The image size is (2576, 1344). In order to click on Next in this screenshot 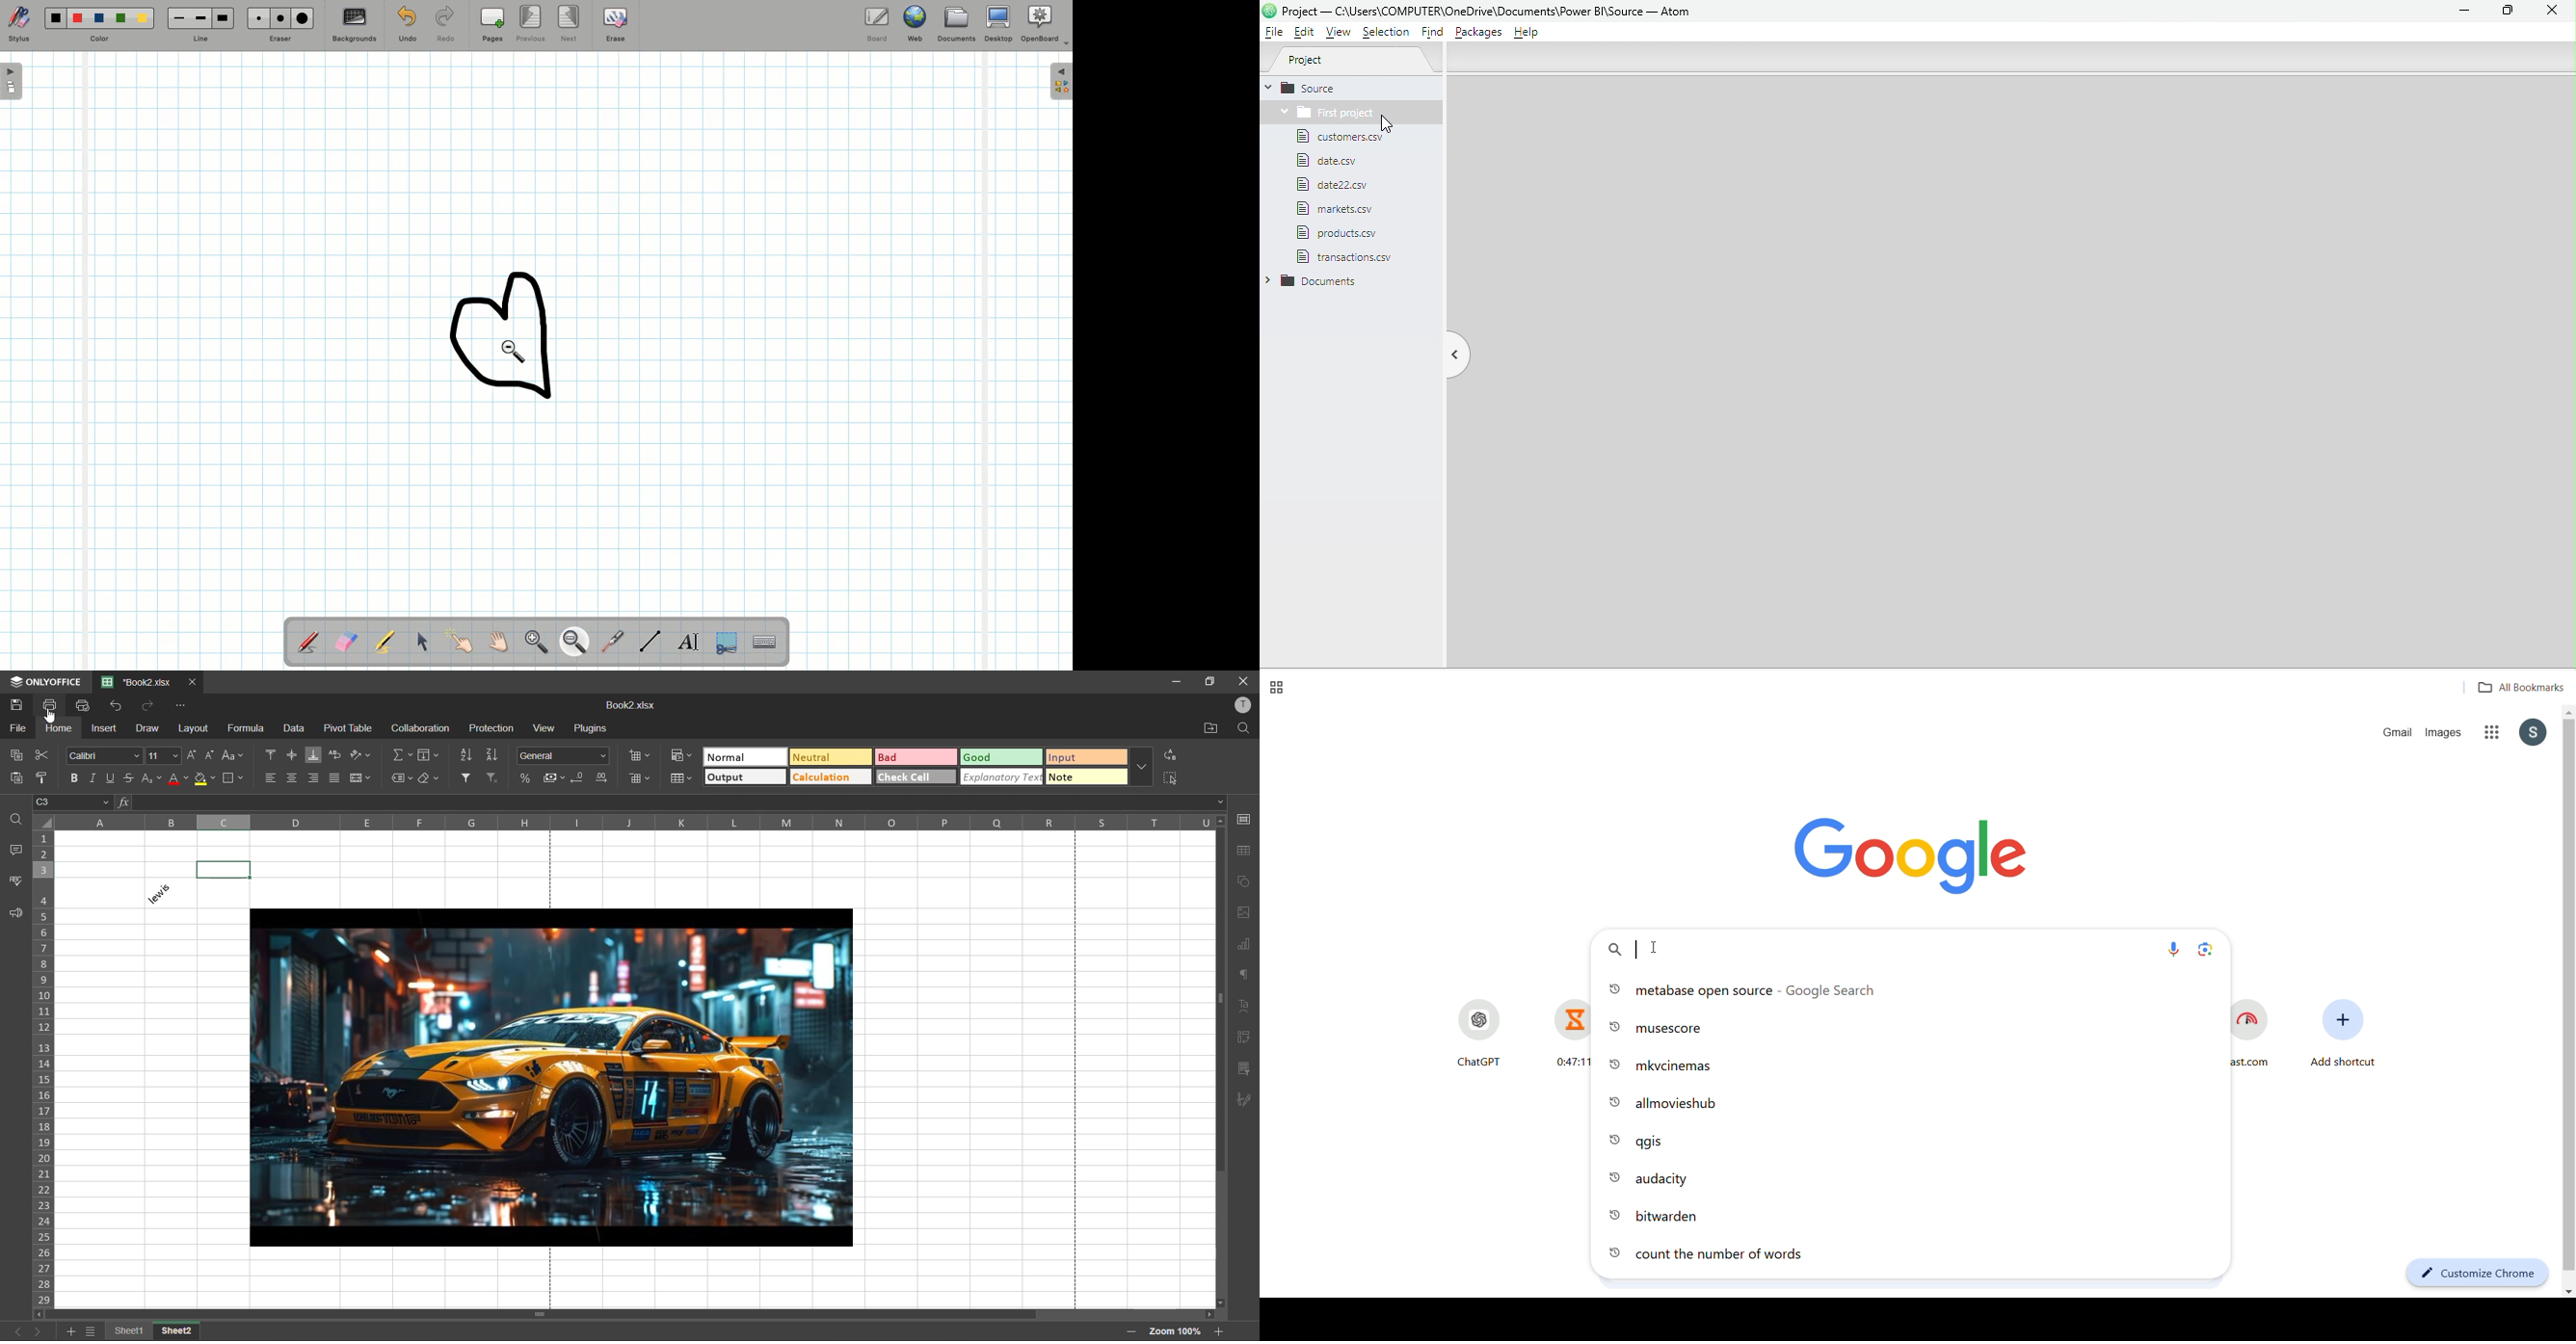, I will do `click(569, 23)`.